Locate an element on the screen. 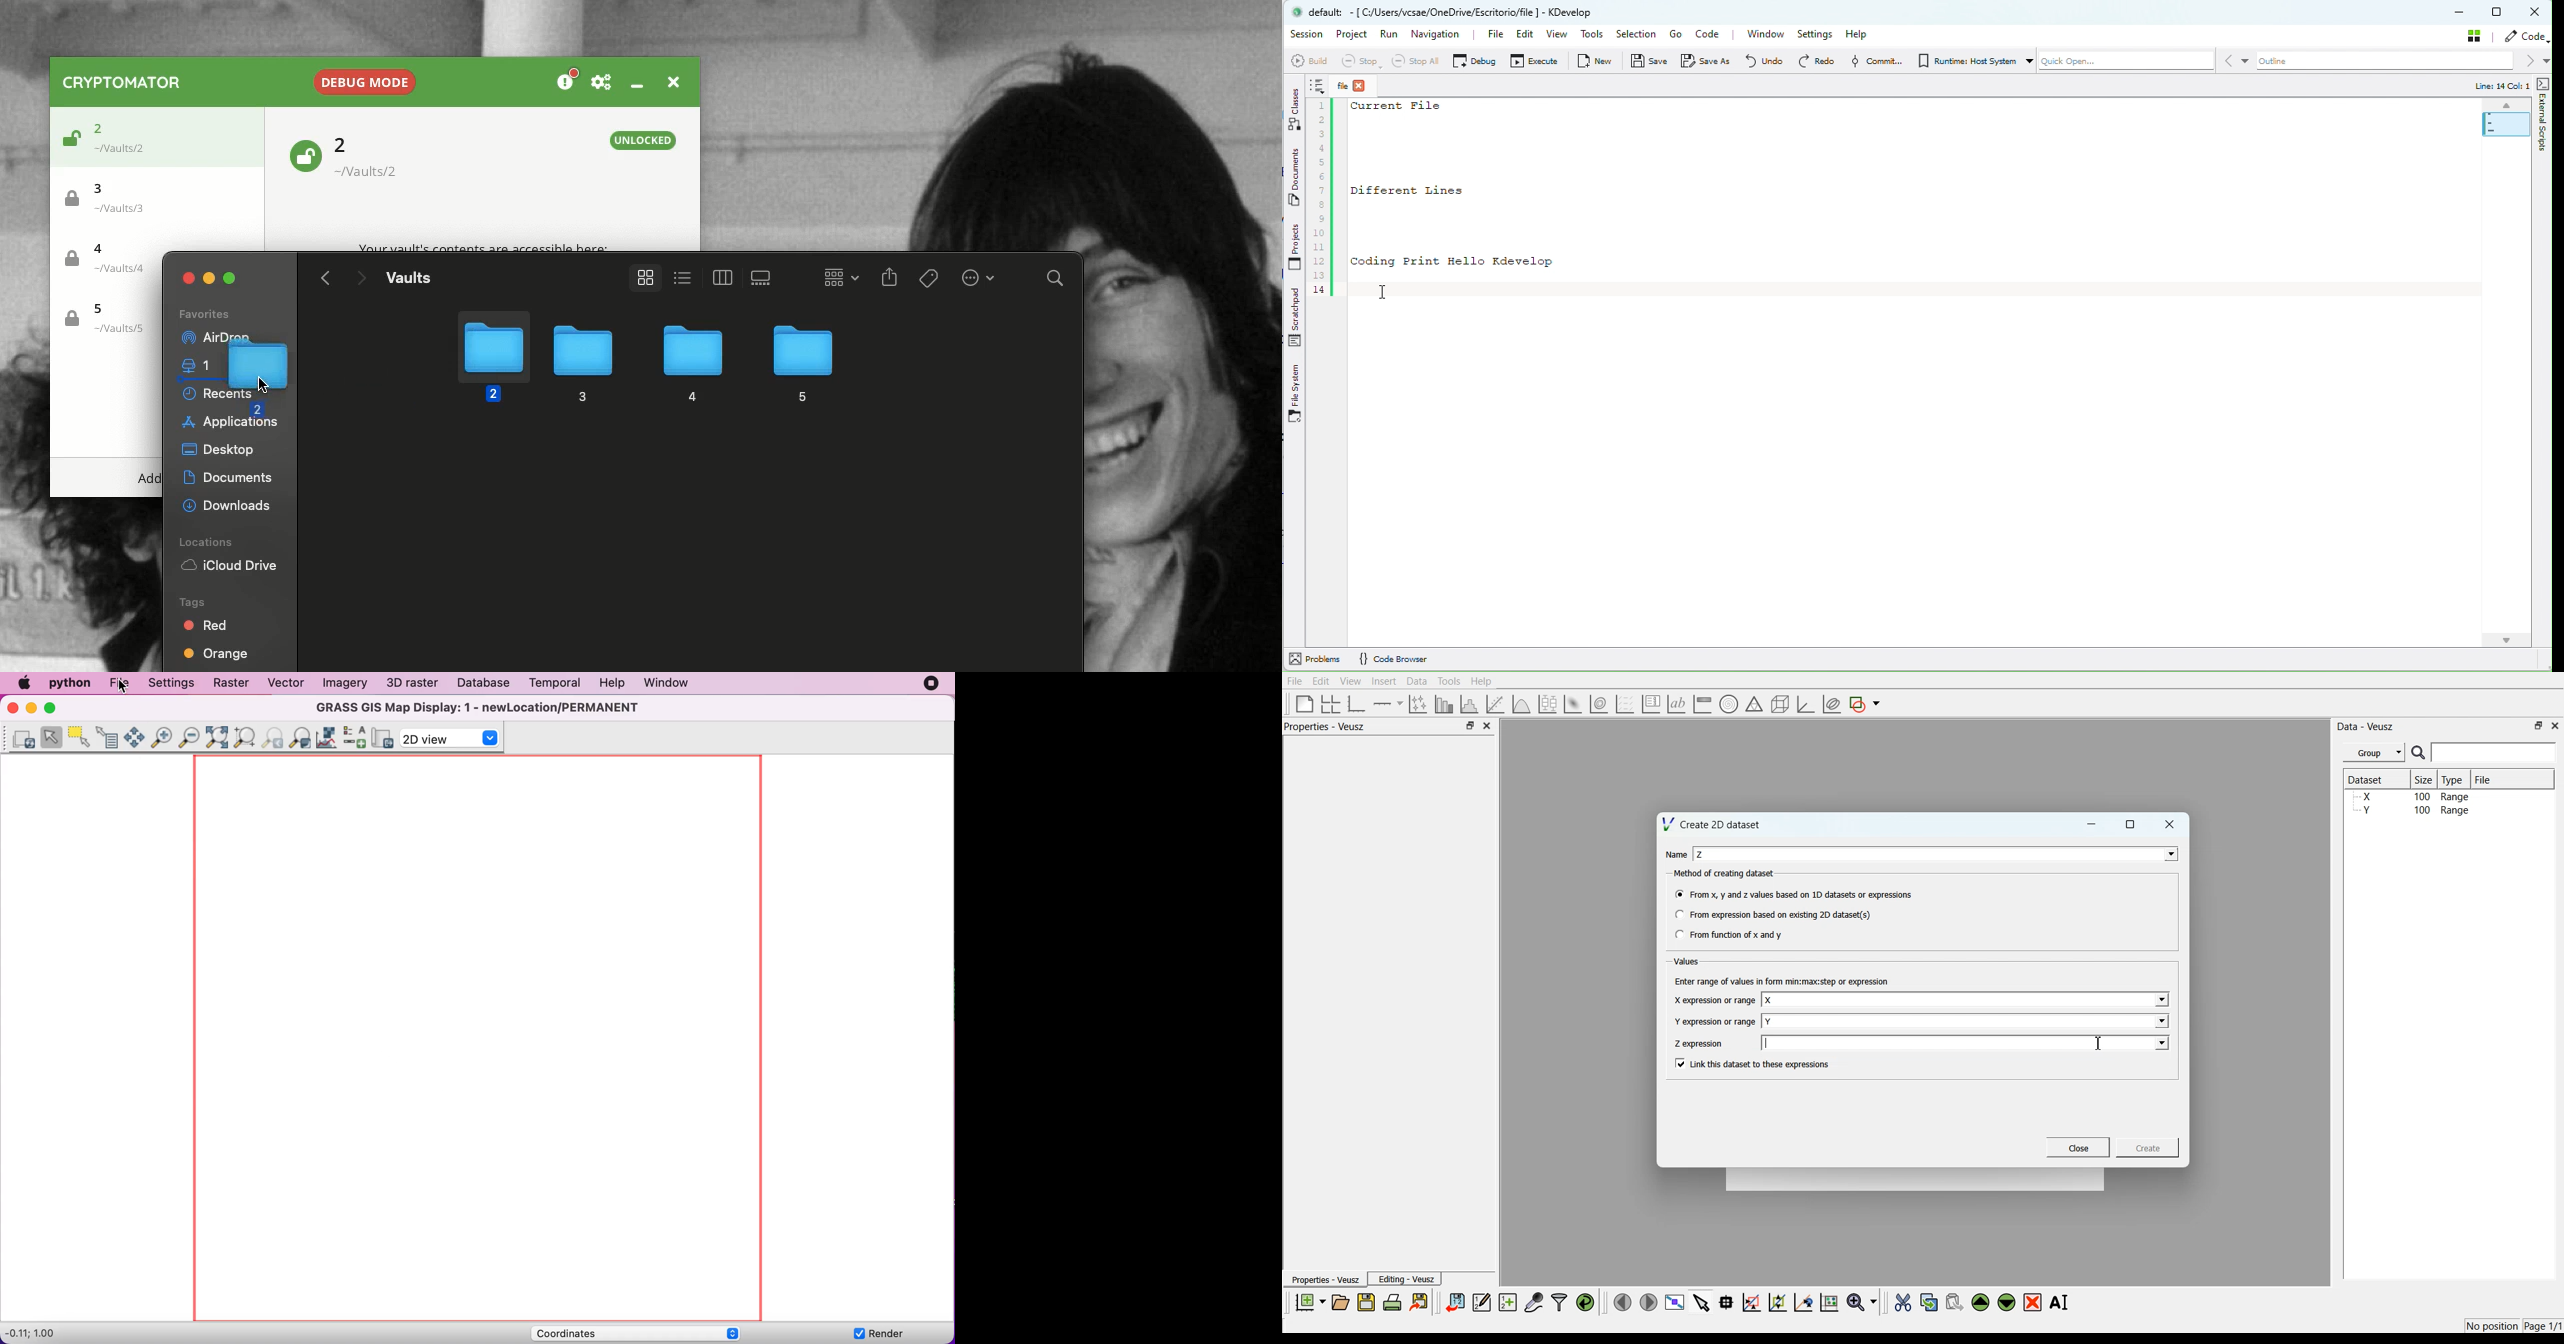 This screenshot has width=2576, height=1344. default: - [ C:/Users/vcsae/OneDrive/Escritorio/file] - KDevelop (Application details) is located at coordinates (1456, 12).